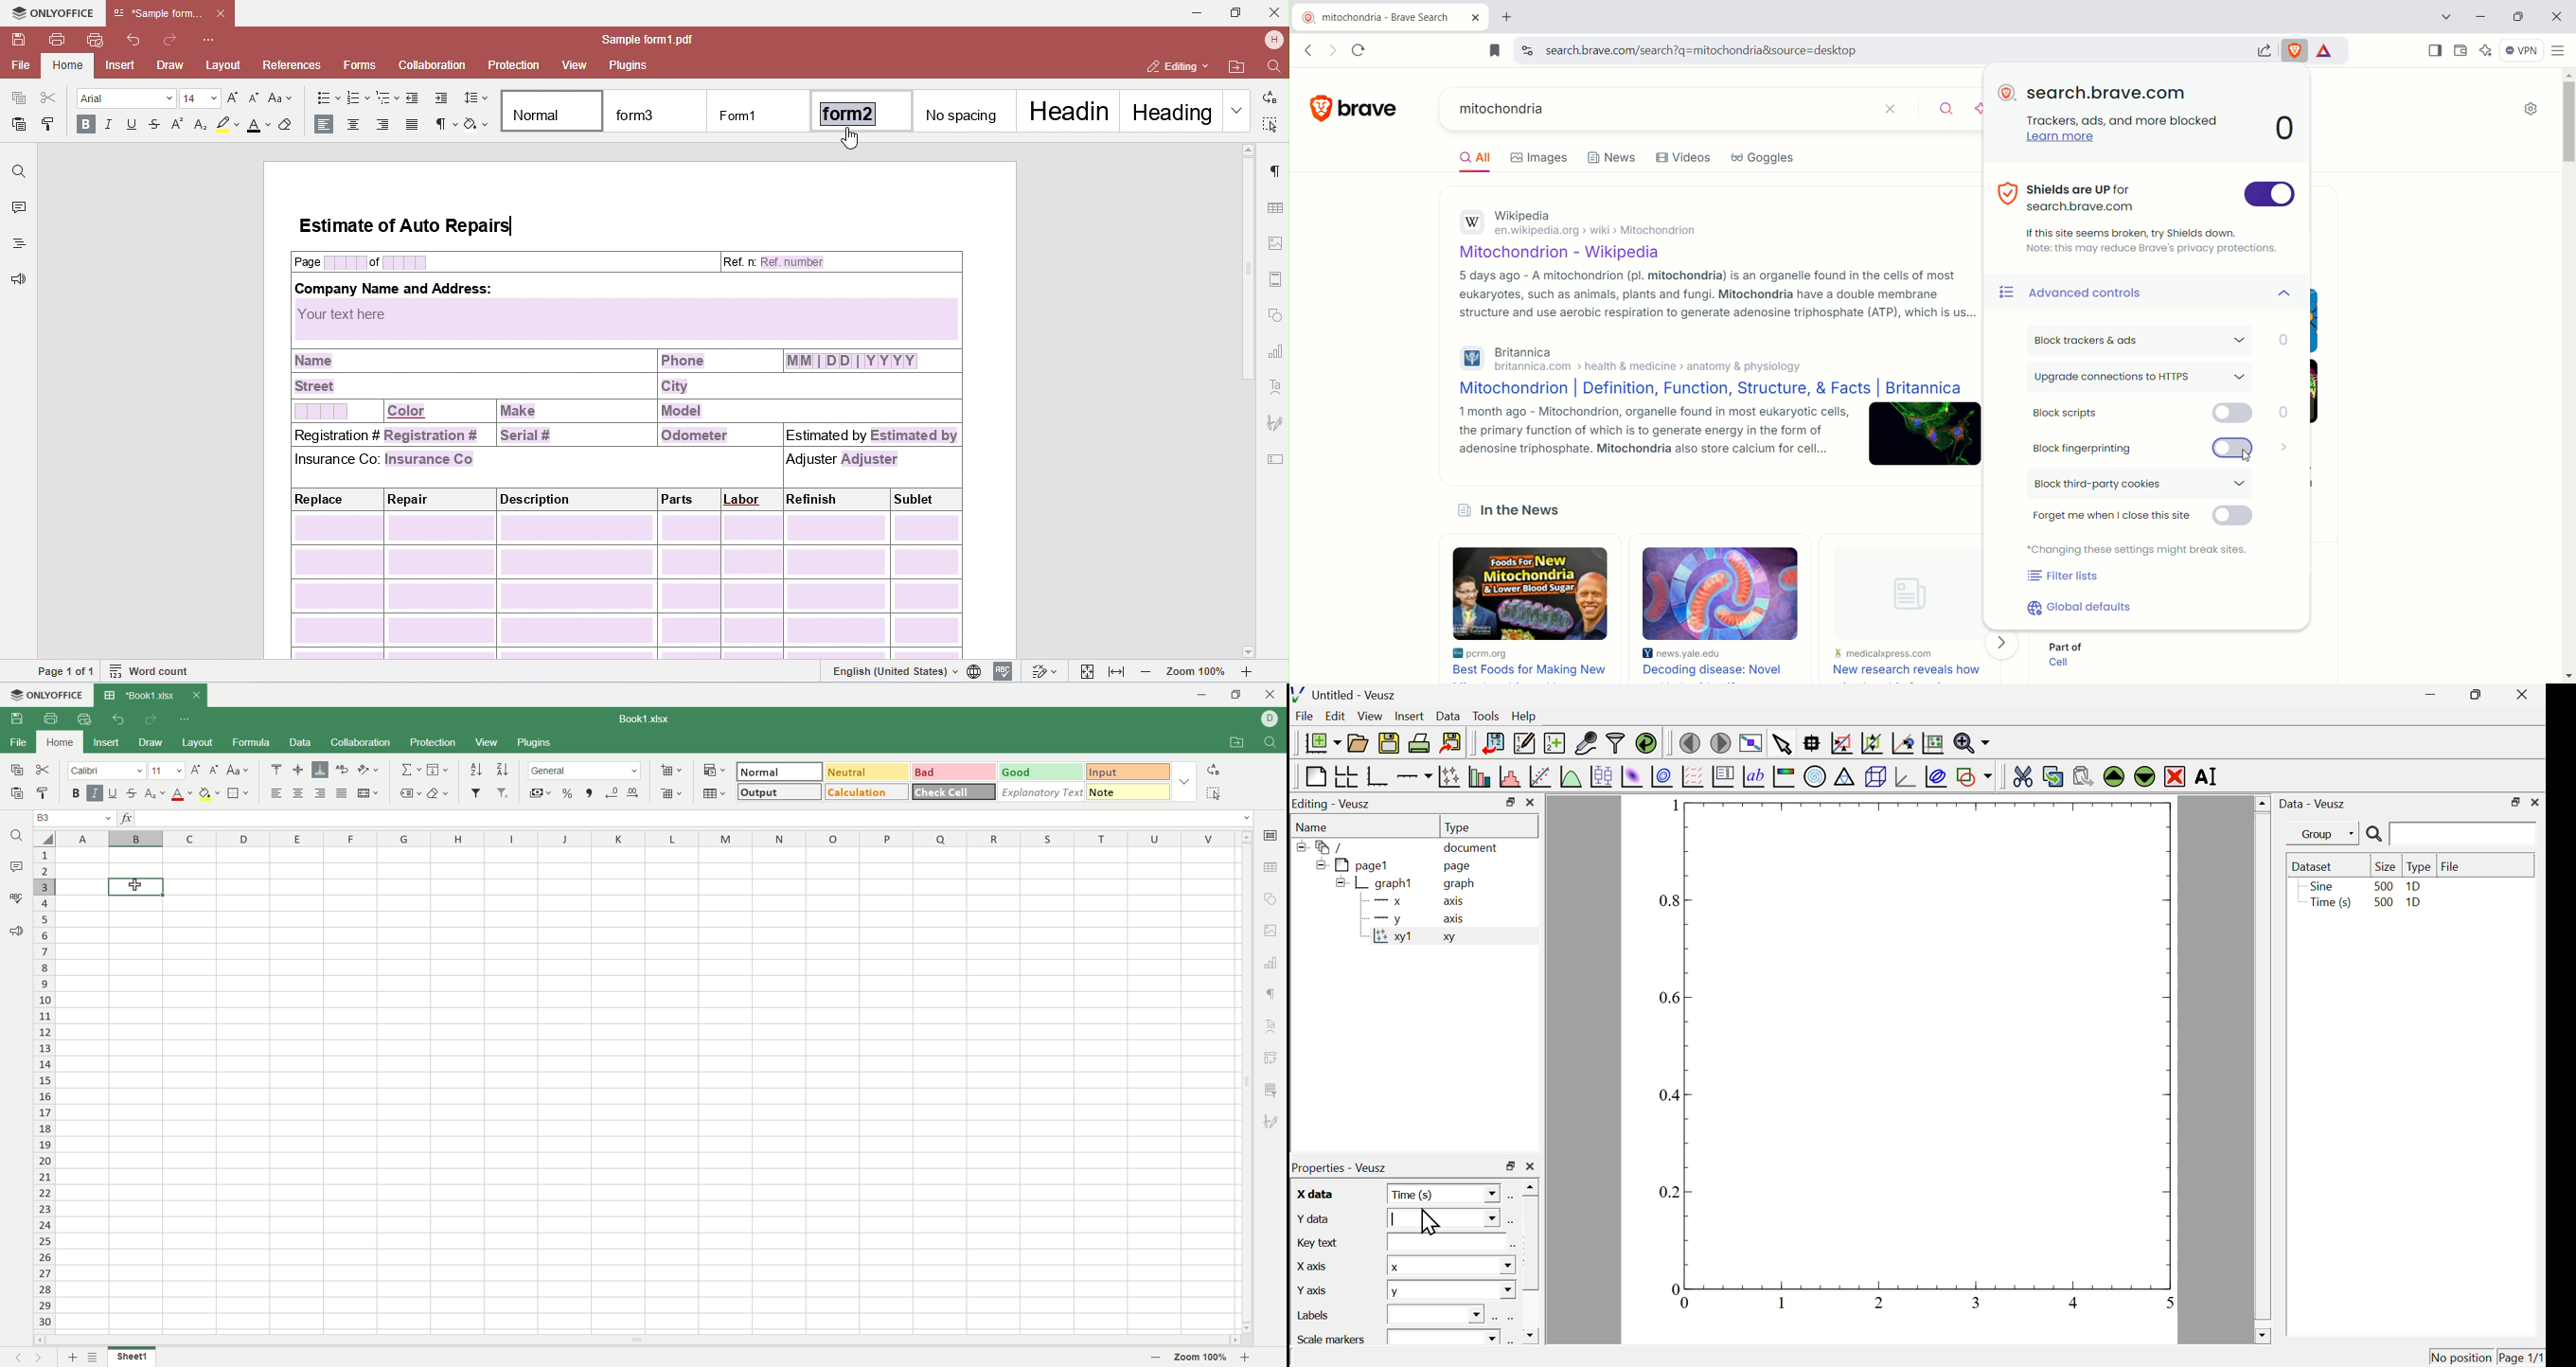 This screenshot has width=2576, height=1372. I want to click on axis, so click(1456, 919).